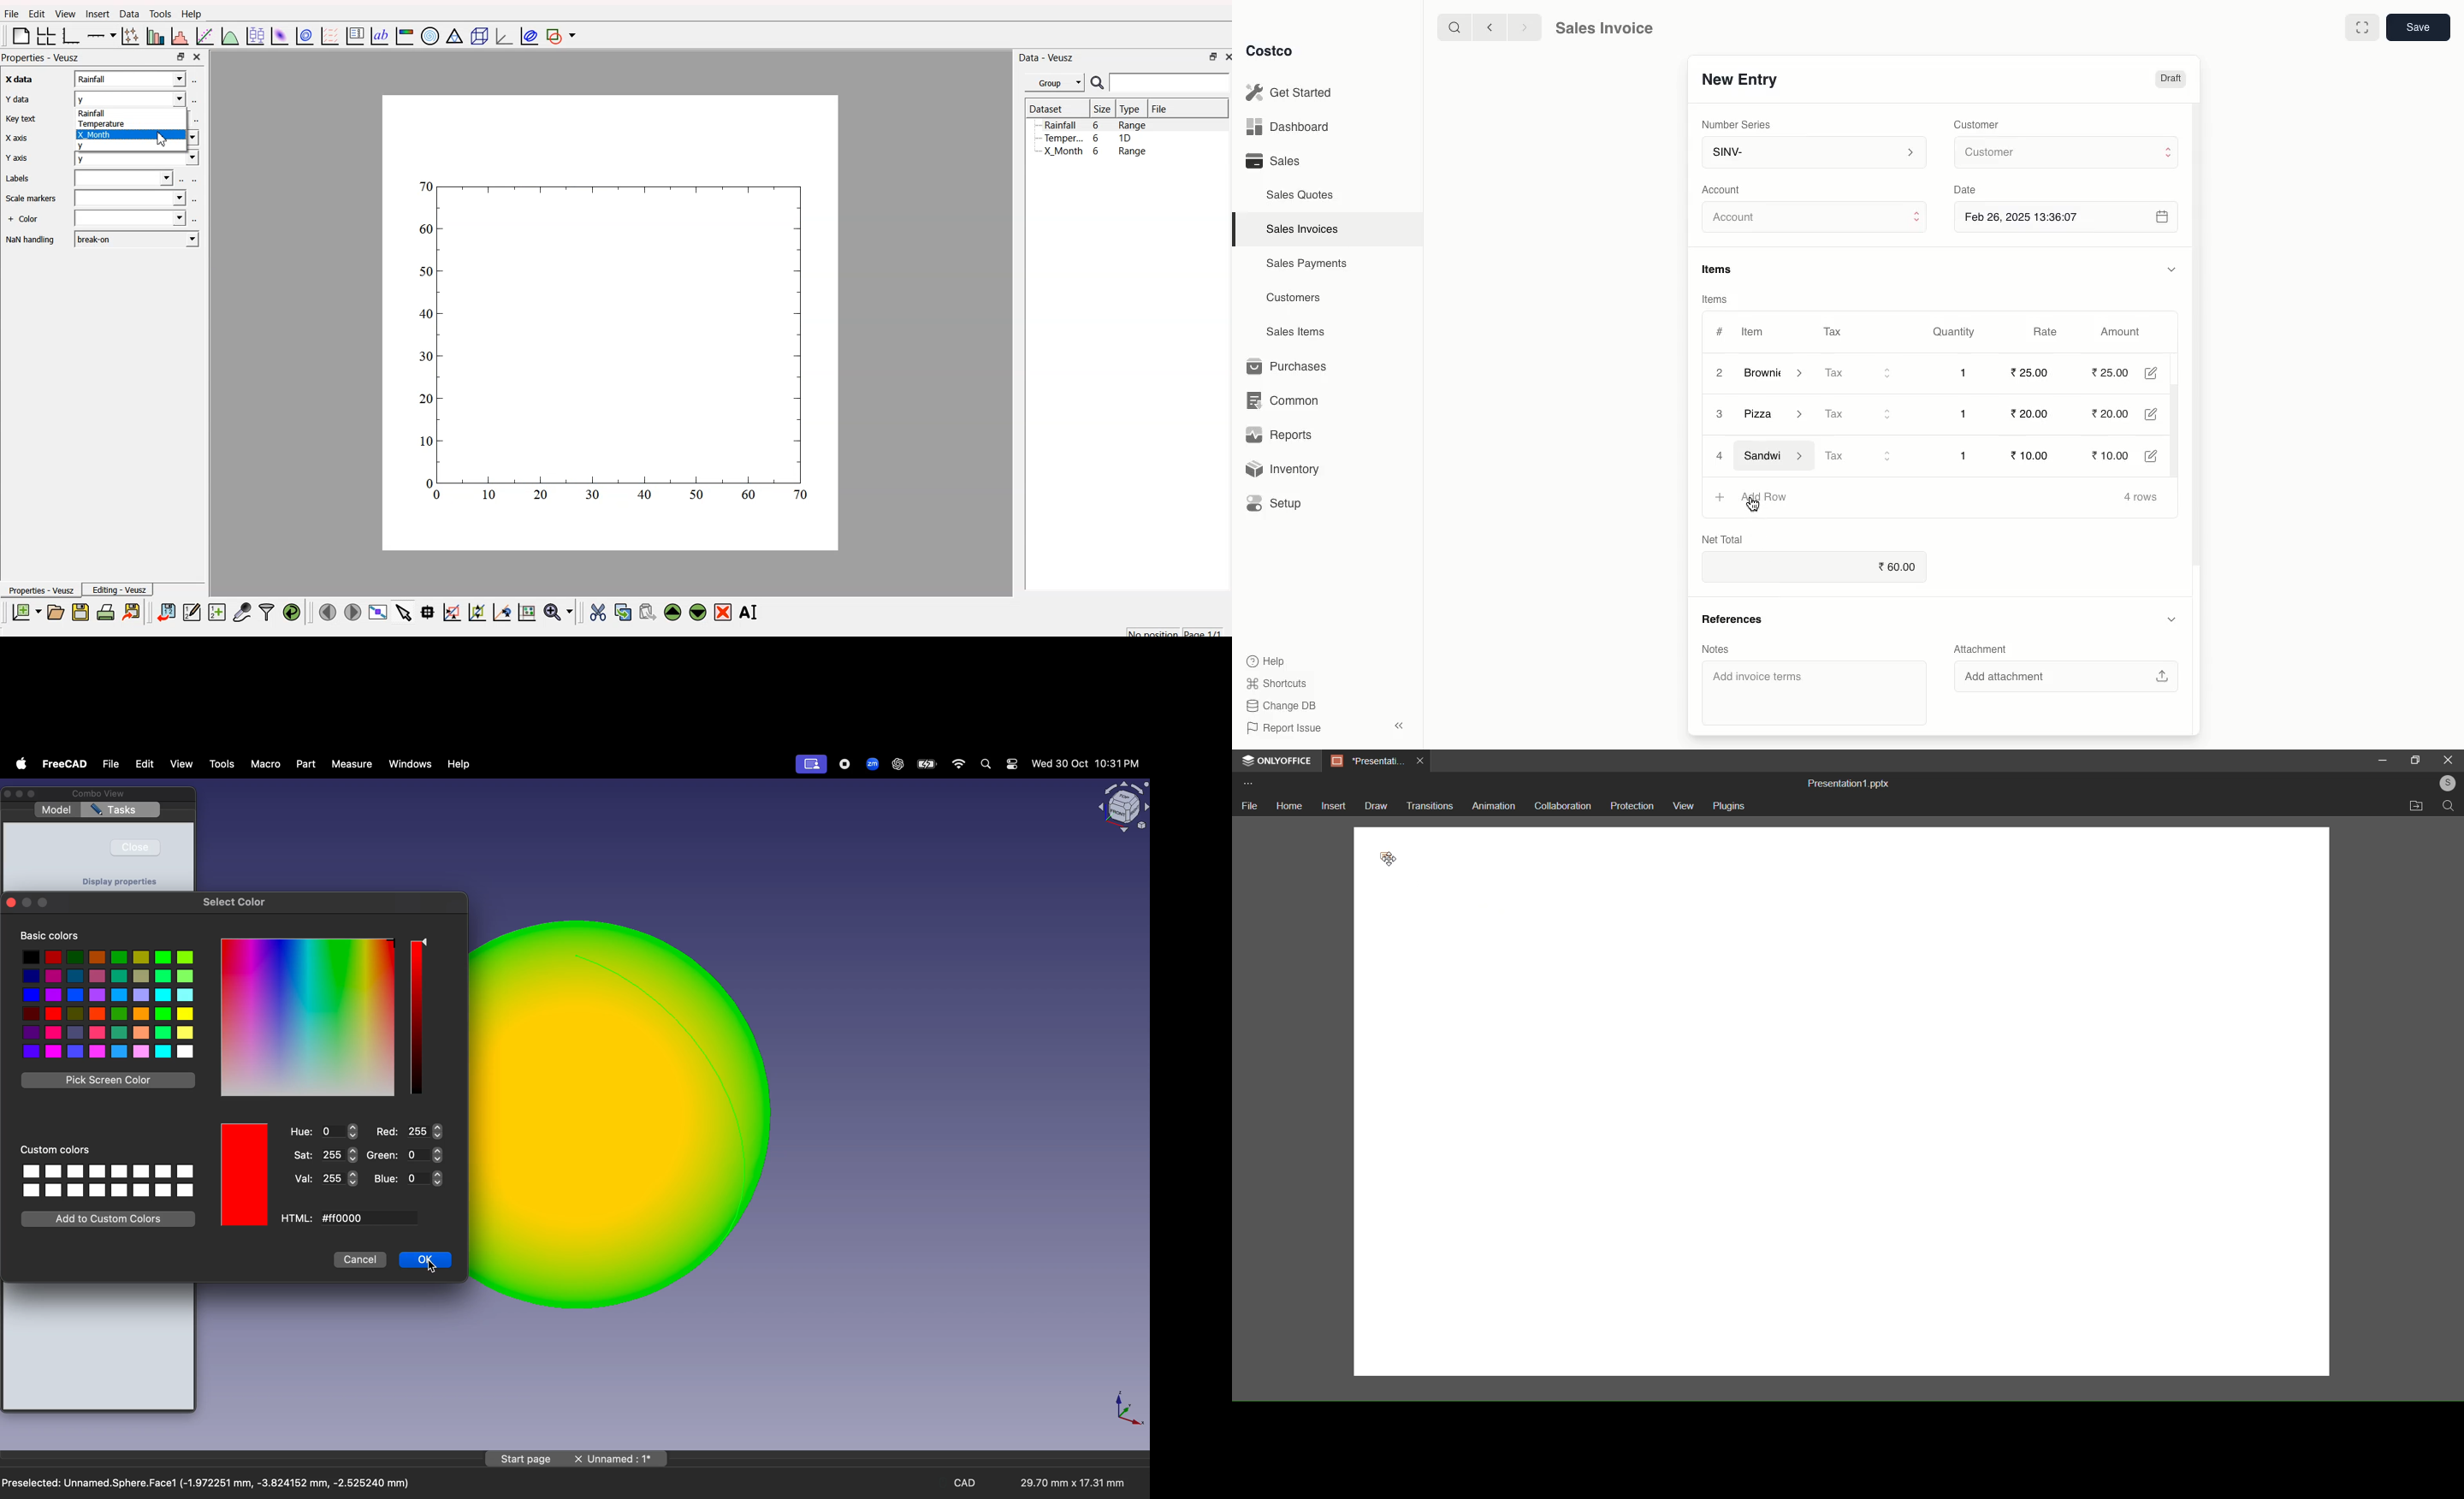 The width and height of the screenshot is (2464, 1512). What do you see at coordinates (1291, 366) in the screenshot?
I see `Purchases` at bounding box center [1291, 366].